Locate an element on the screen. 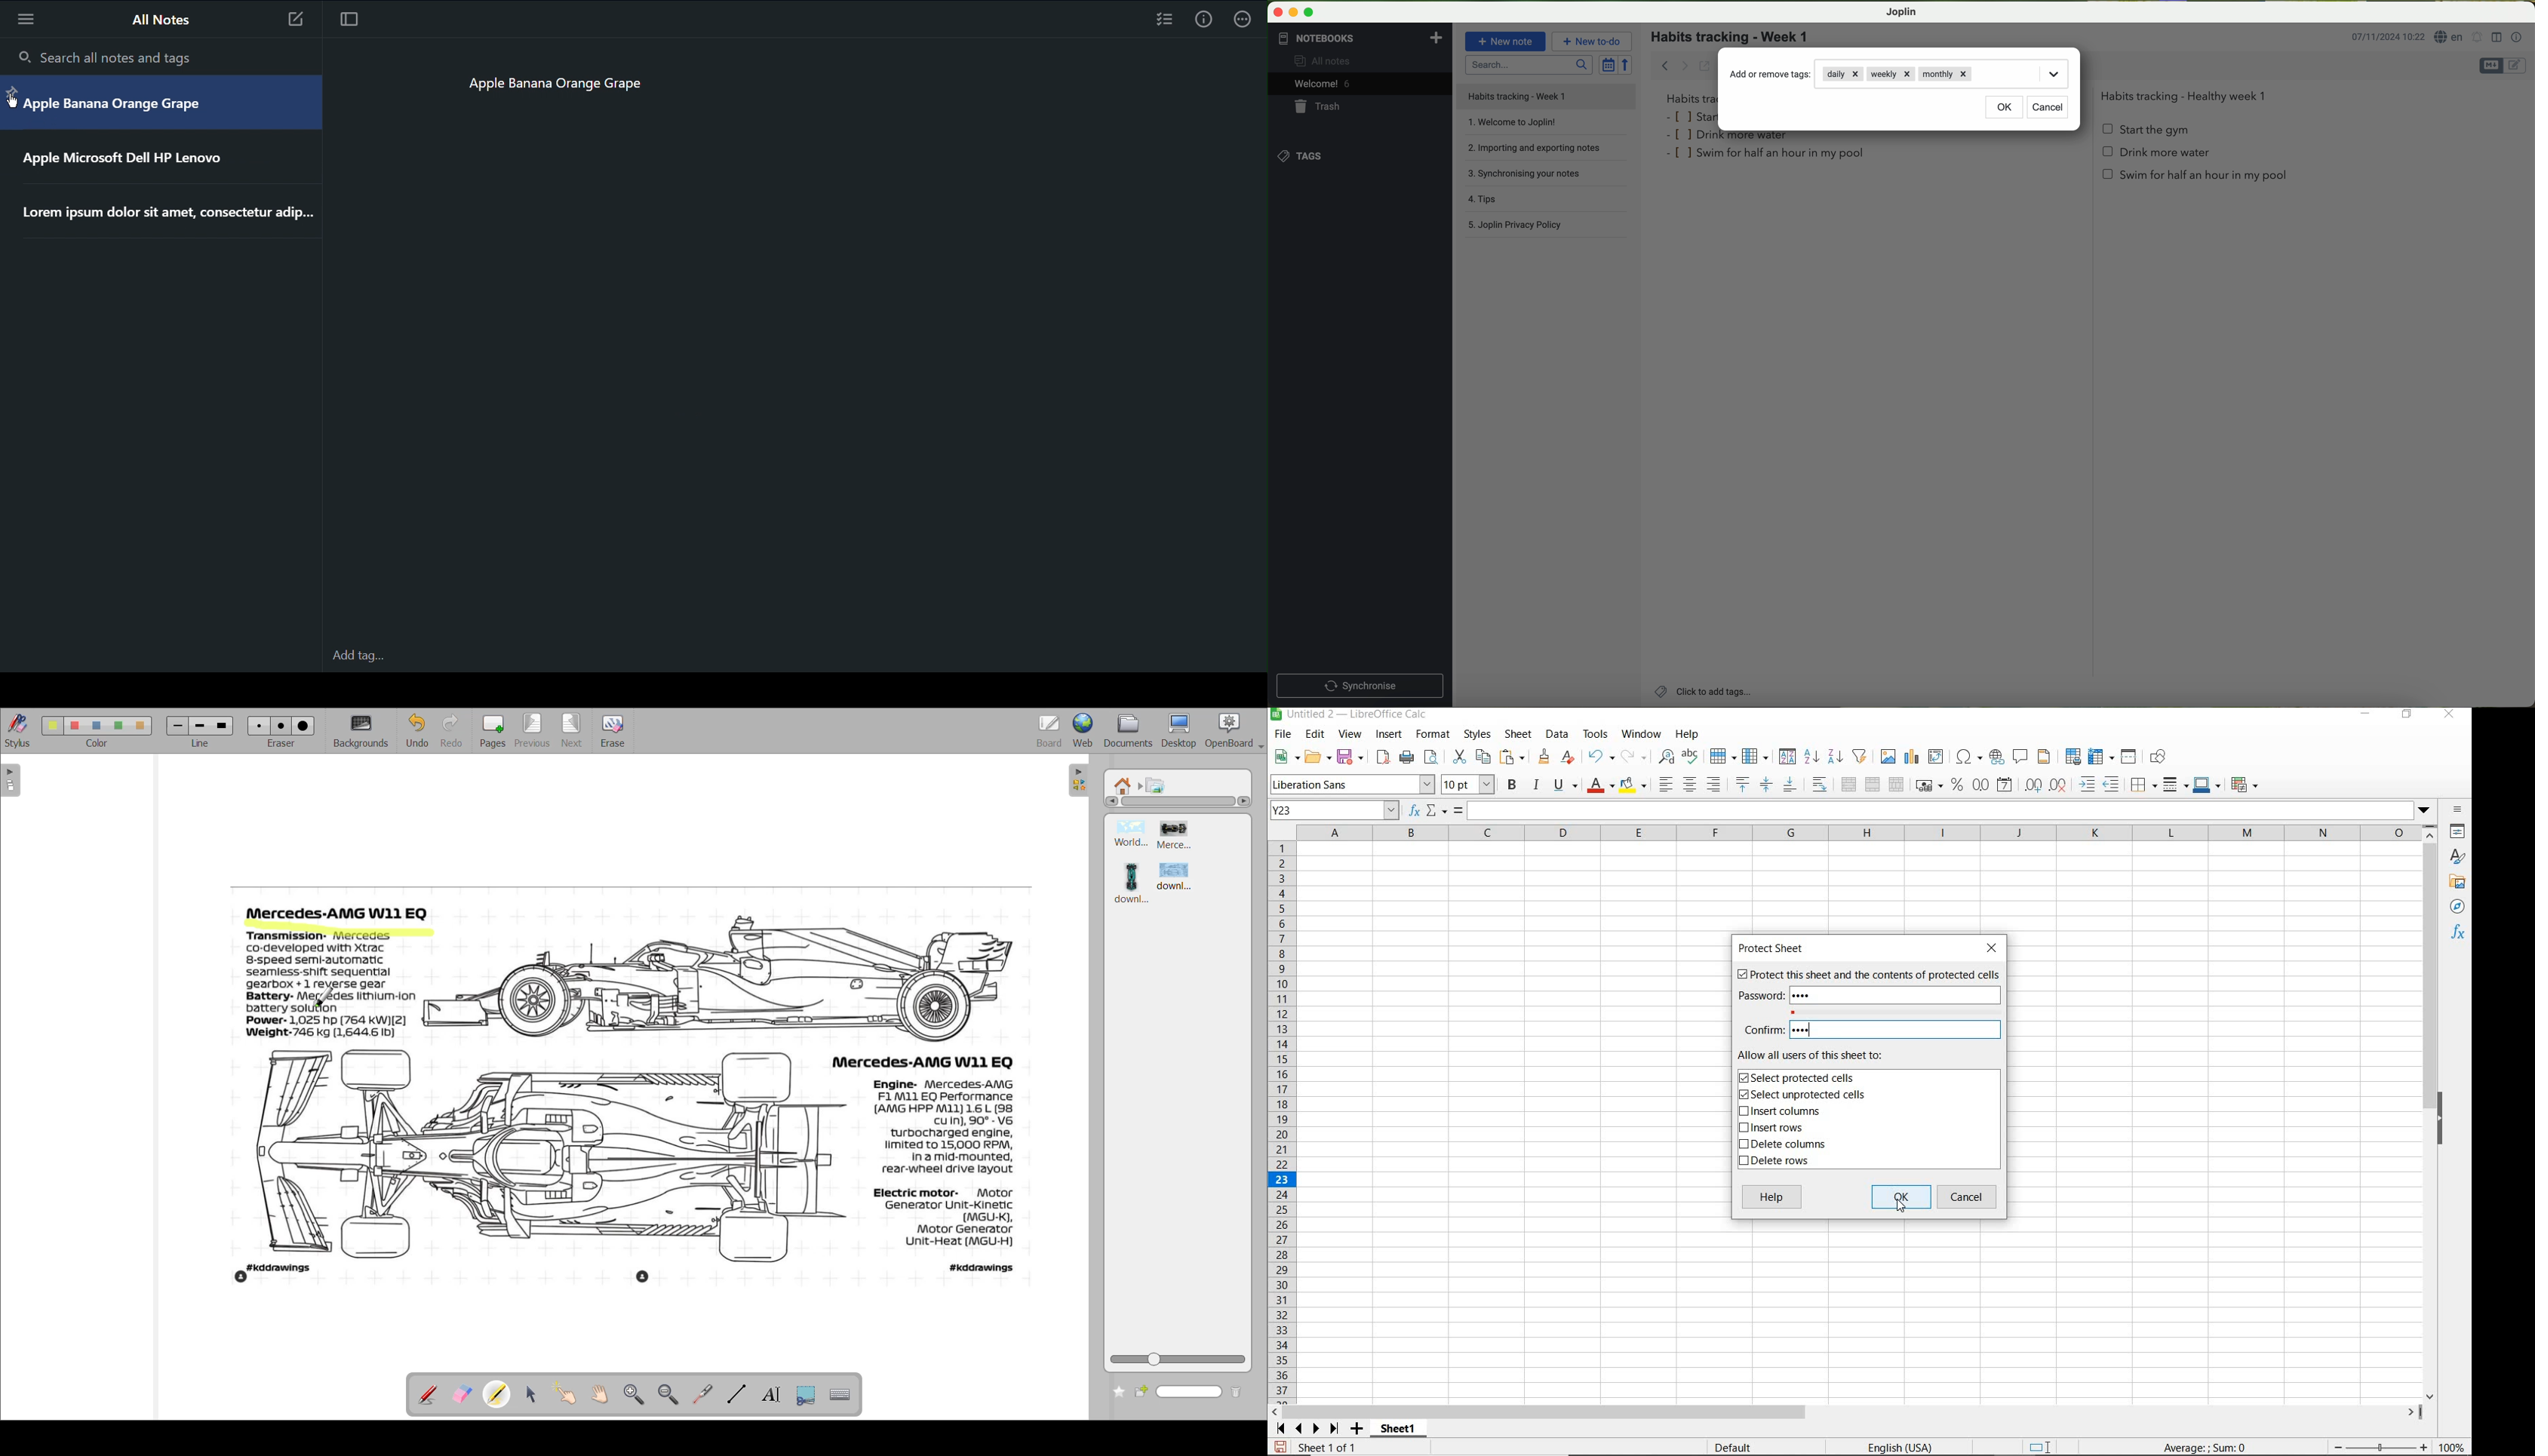 This screenshot has height=1456, width=2548. ZOOM FACTOR is located at coordinates (2453, 1448).